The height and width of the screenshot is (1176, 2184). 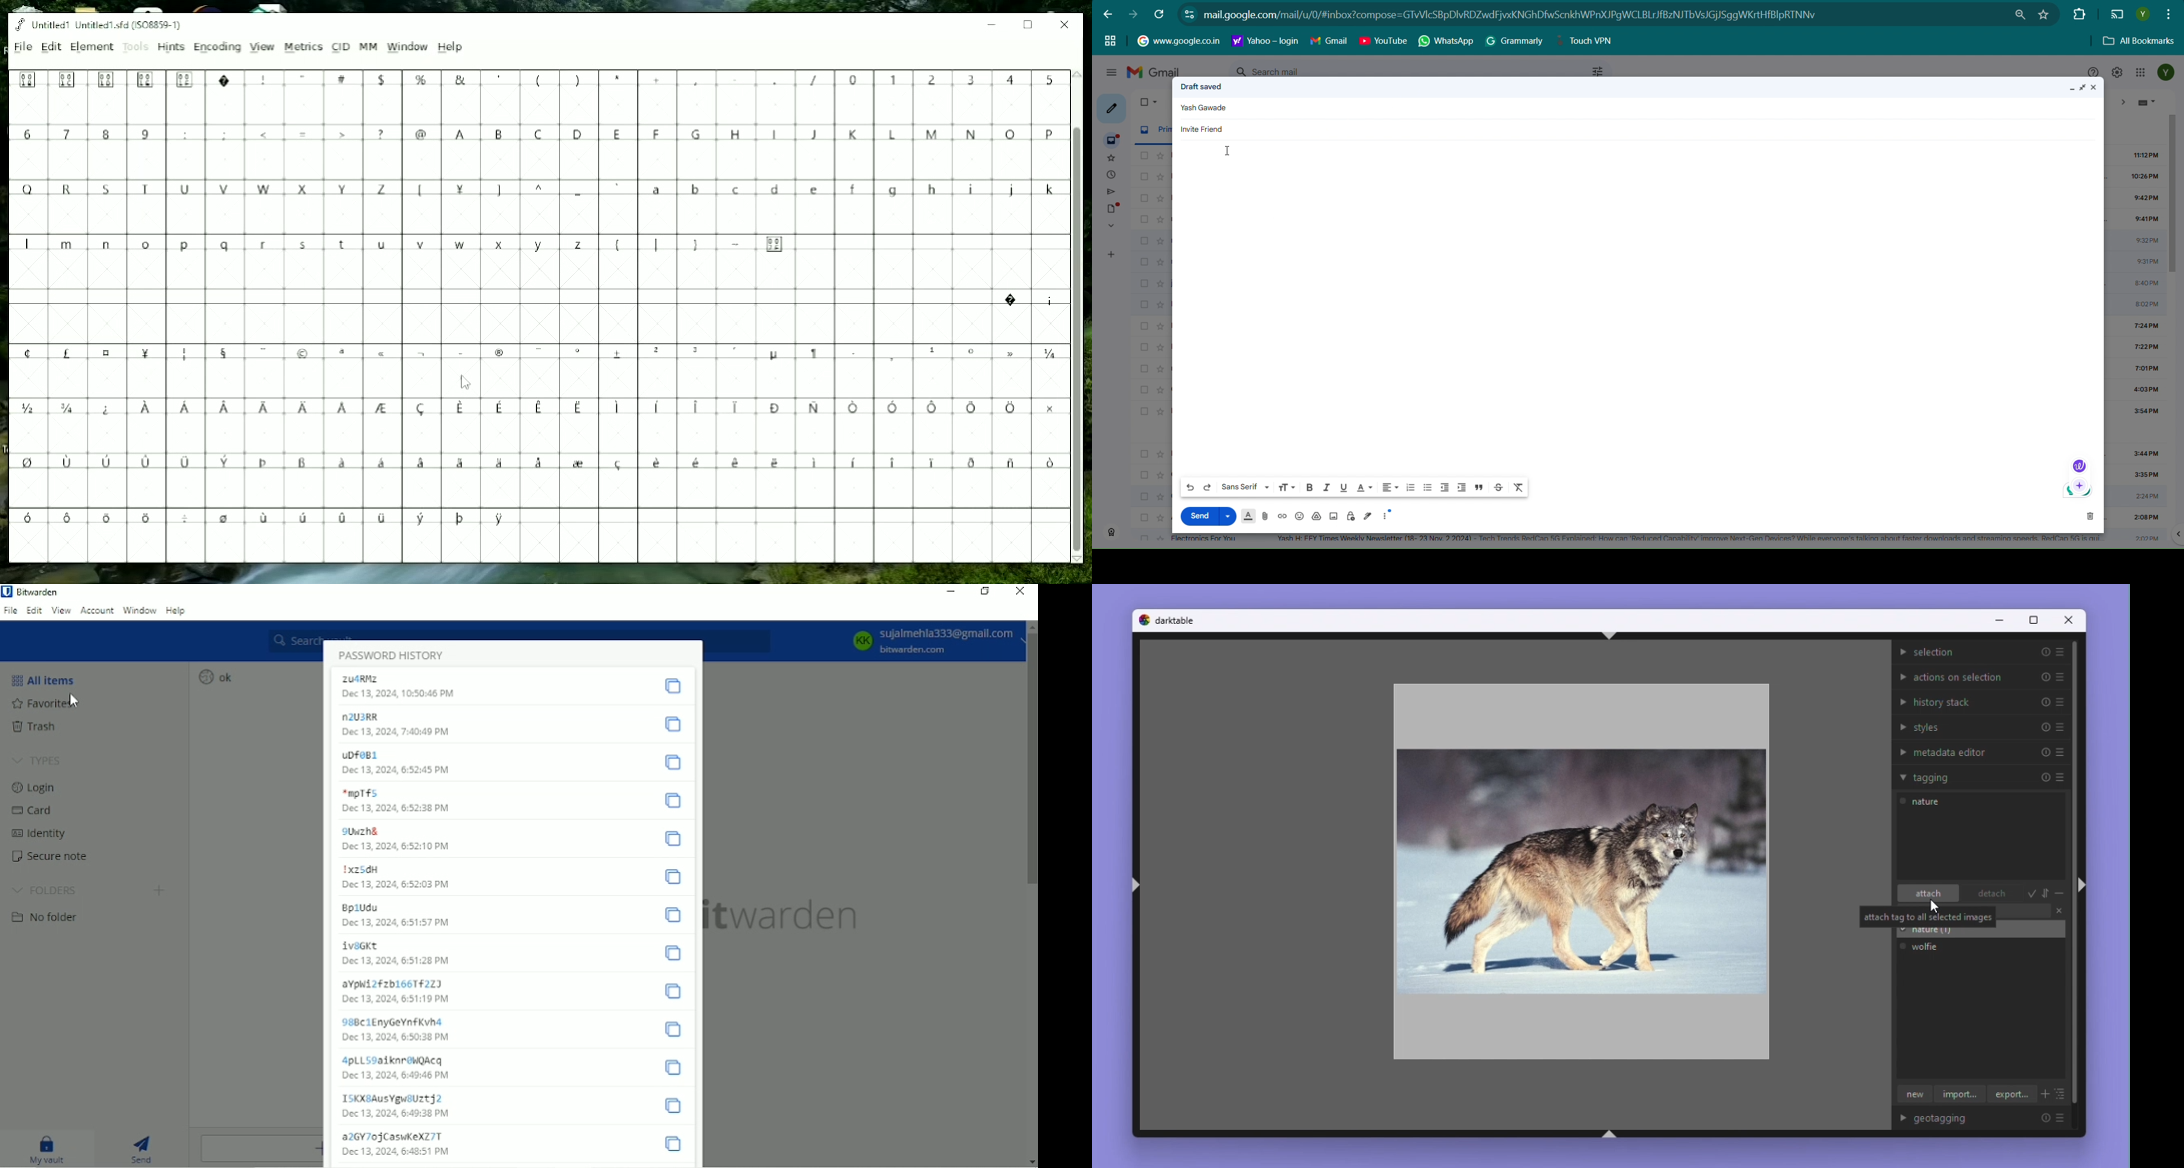 What do you see at coordinates (47, 1148) in the screenshot?
I see `My vault` at bounding box center [47, 1148].